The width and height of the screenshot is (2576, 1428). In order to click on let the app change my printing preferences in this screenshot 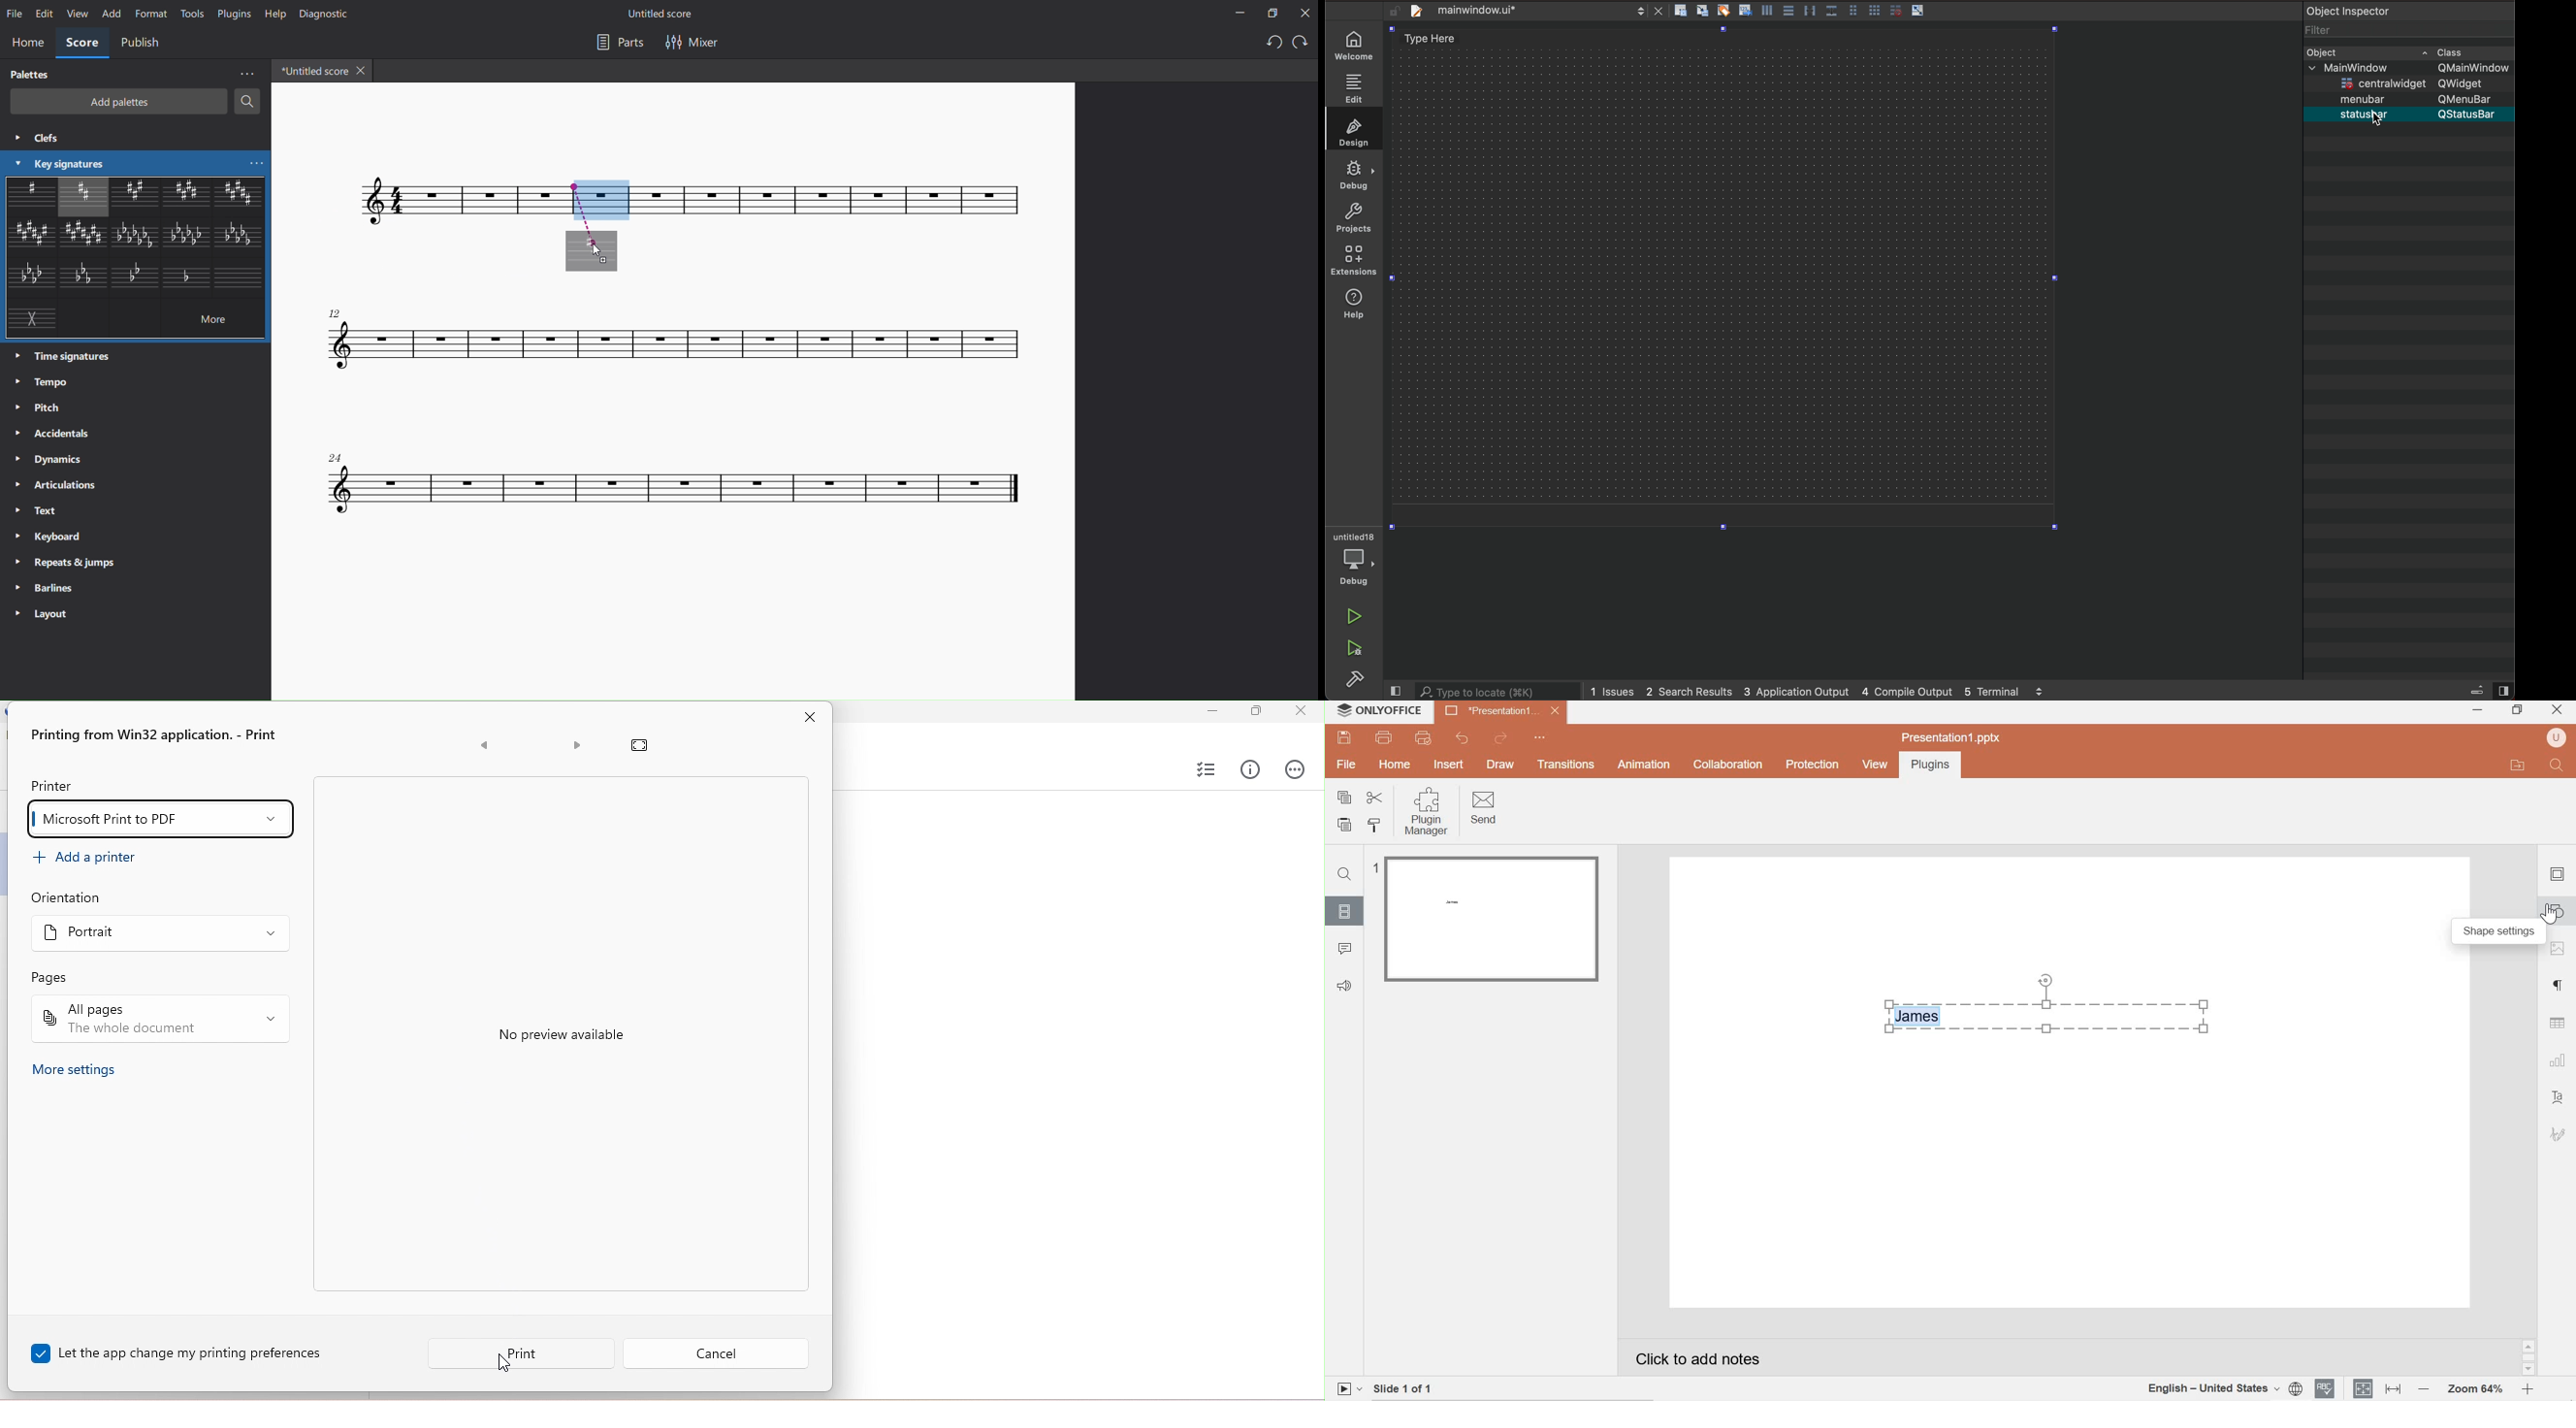, I will do `click(176, 1352)`.